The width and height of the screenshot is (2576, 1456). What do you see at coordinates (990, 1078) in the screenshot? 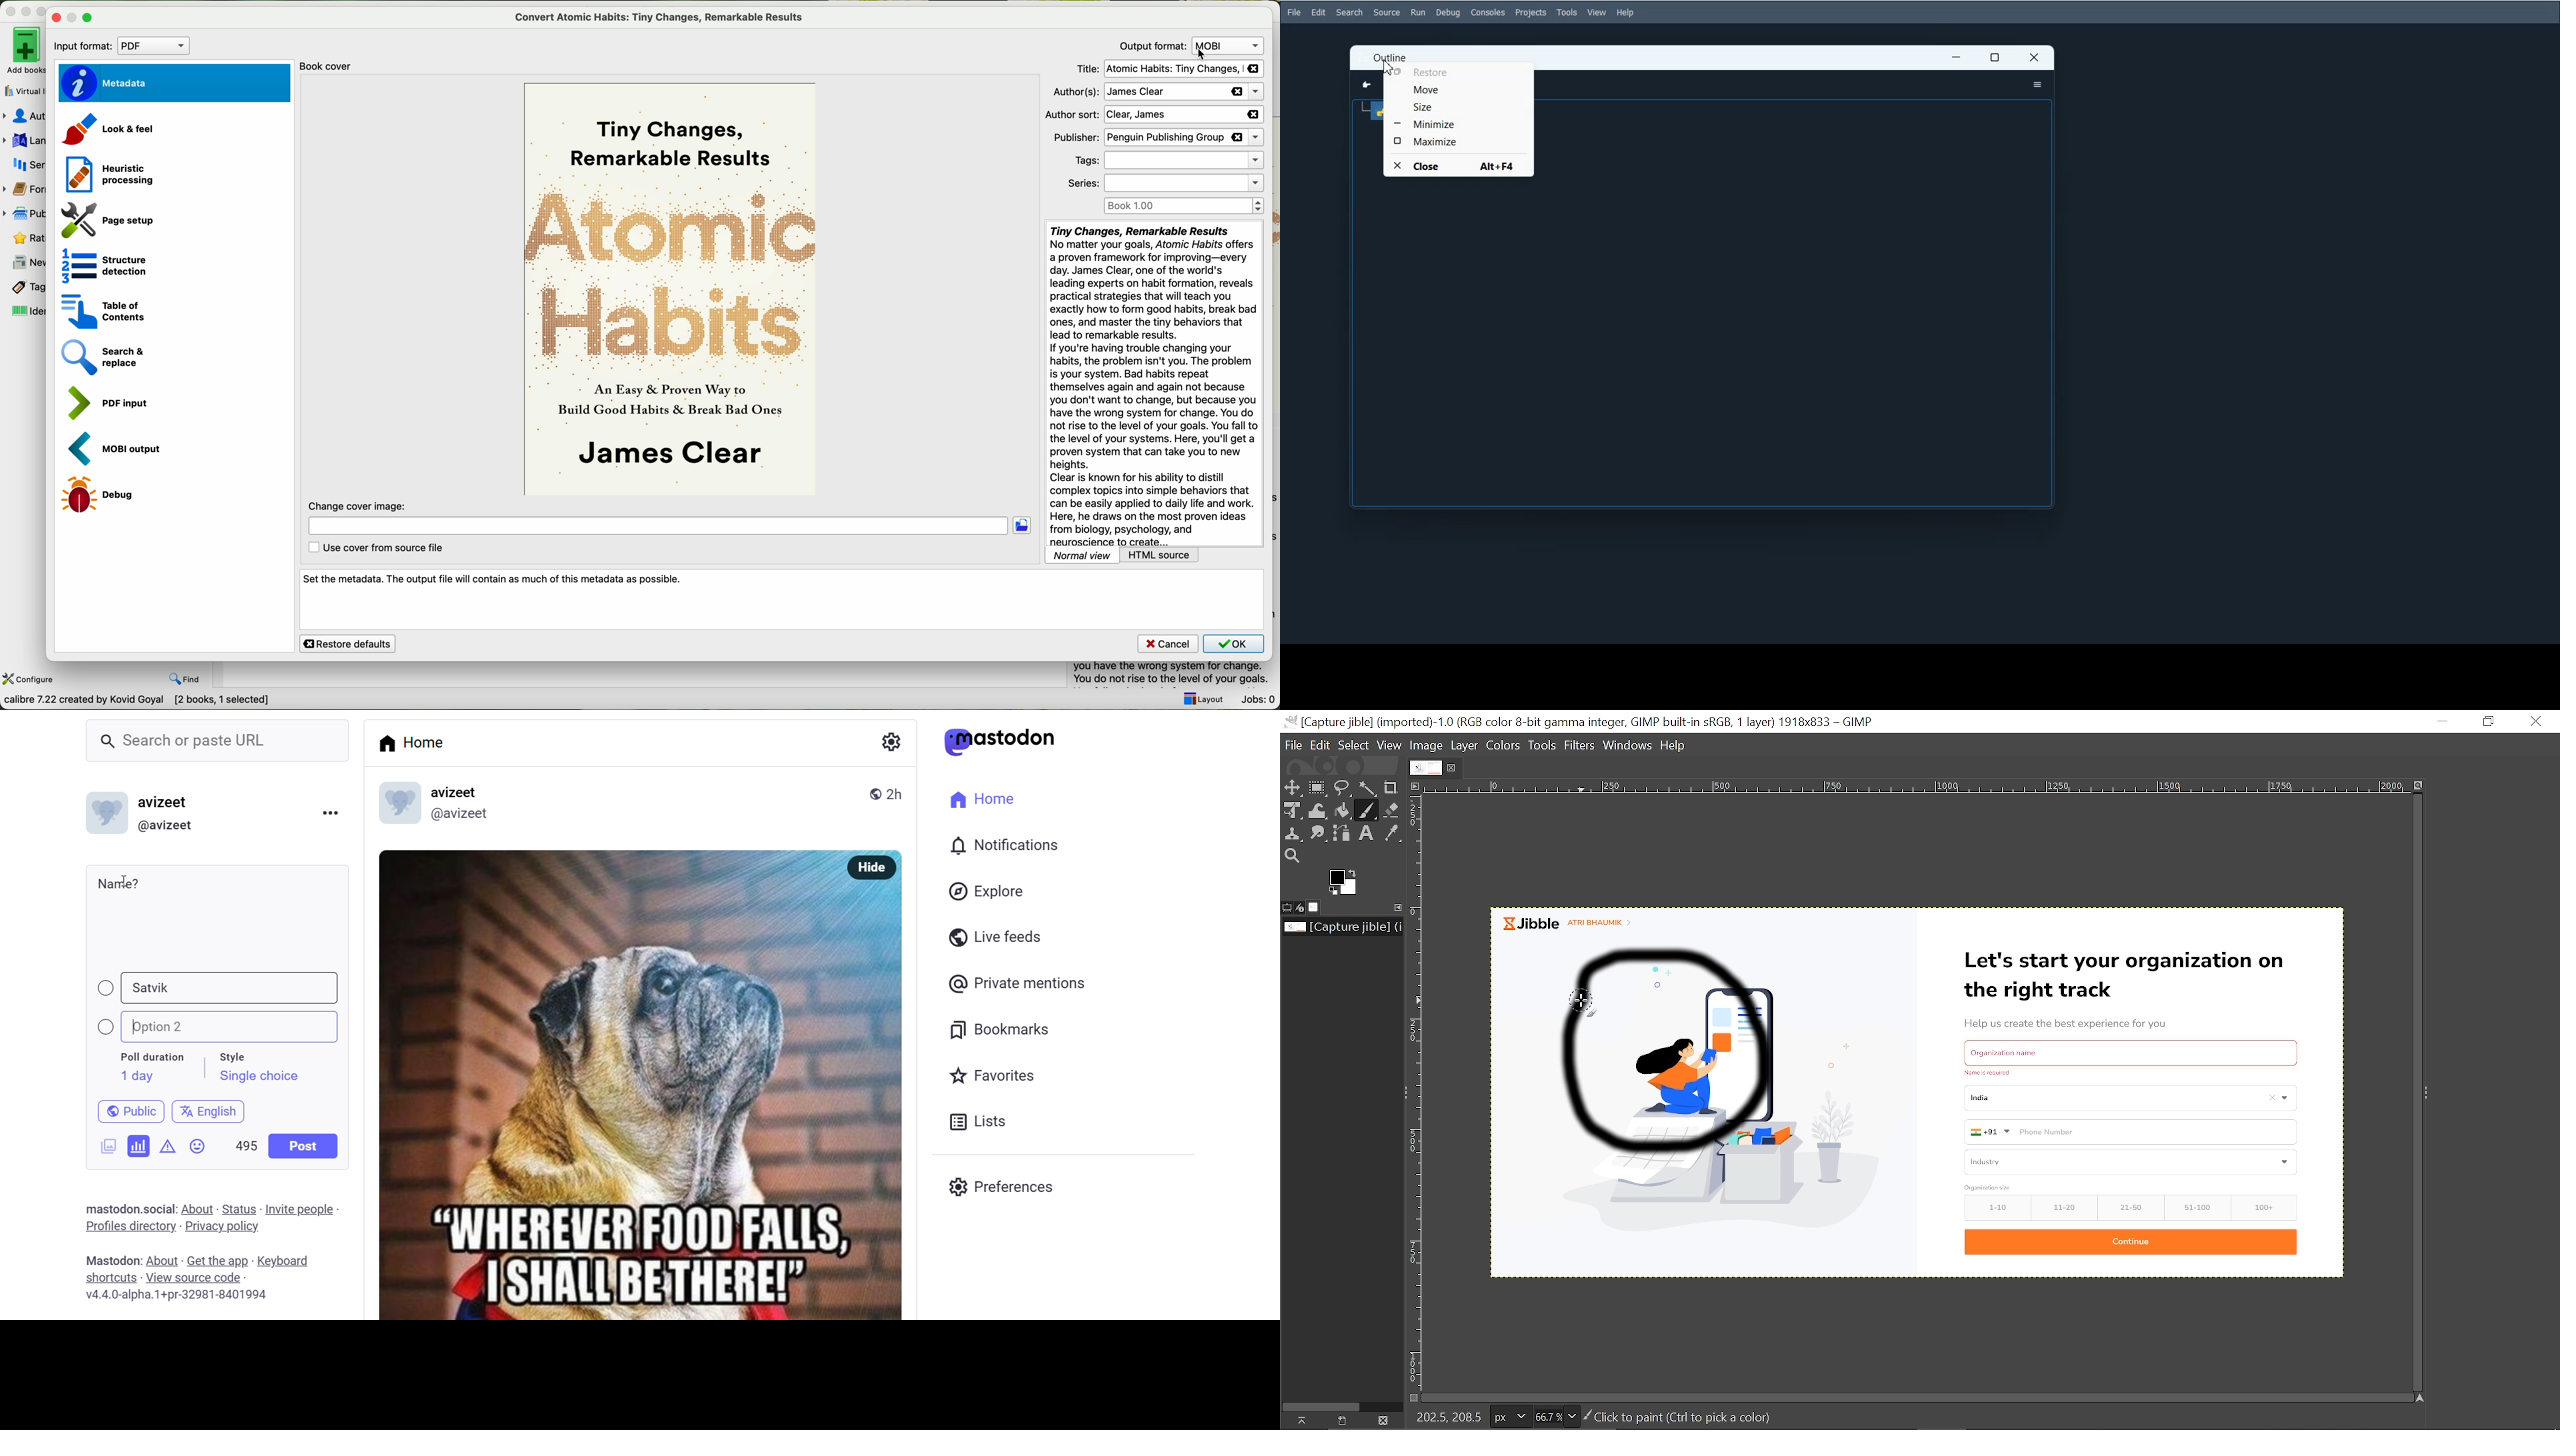
I see `favorite` at bounding box center [990, 1078].